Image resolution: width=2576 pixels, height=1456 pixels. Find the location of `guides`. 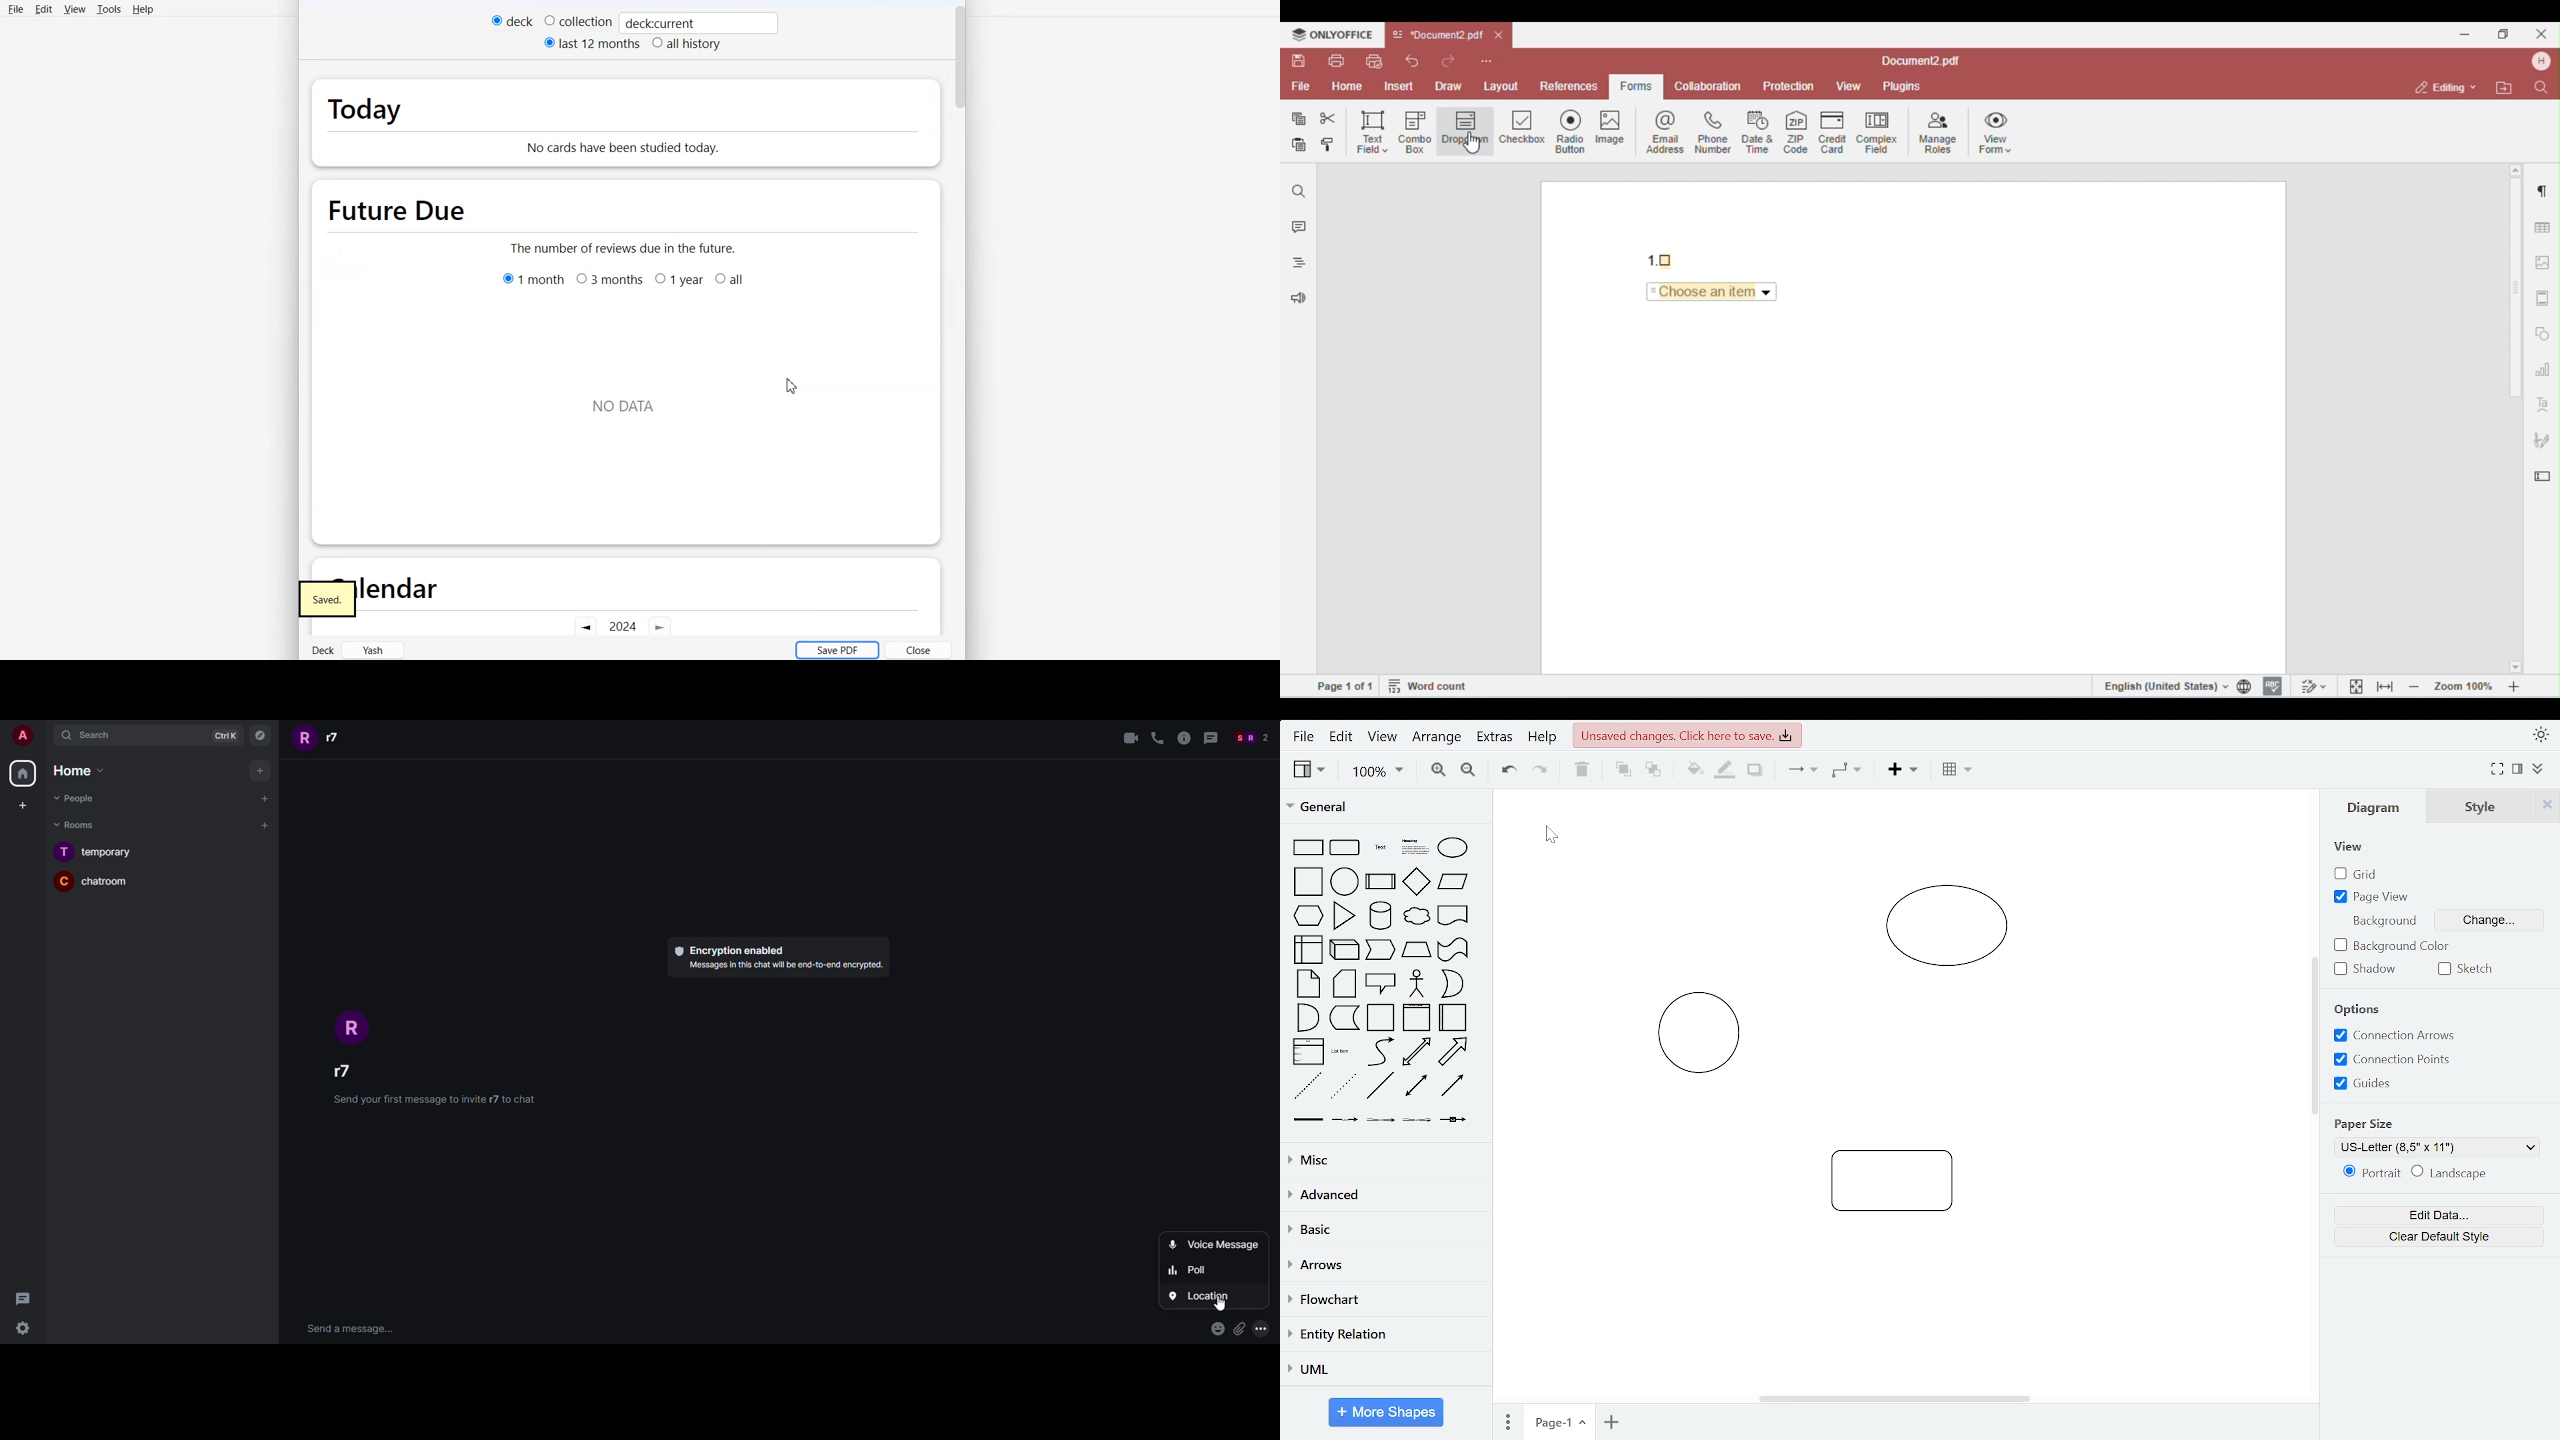

guides is located at coordinates (2394, 1060).